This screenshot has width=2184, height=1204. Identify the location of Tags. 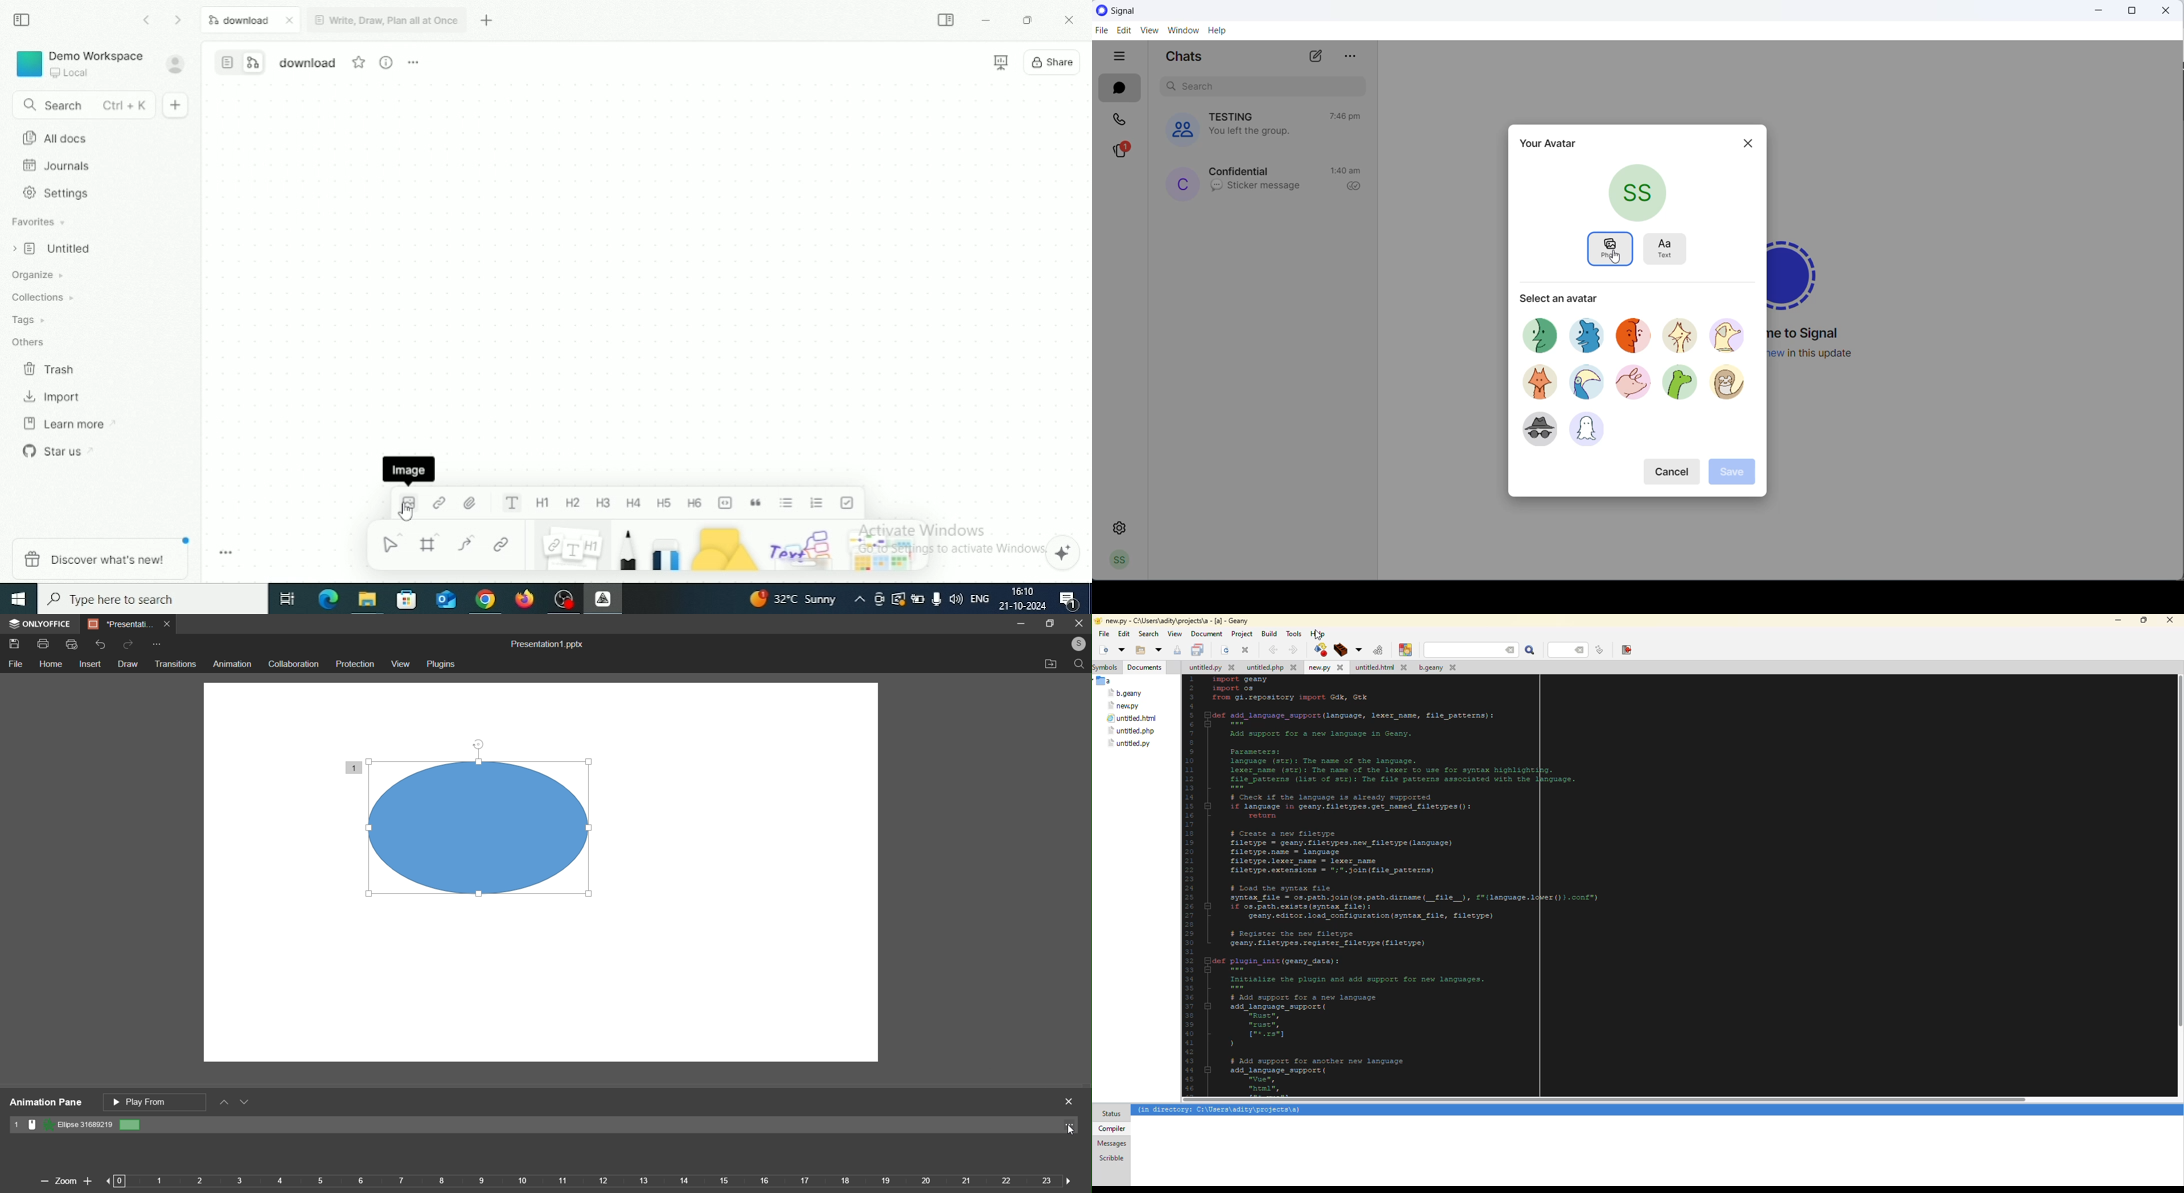
(33, 321).